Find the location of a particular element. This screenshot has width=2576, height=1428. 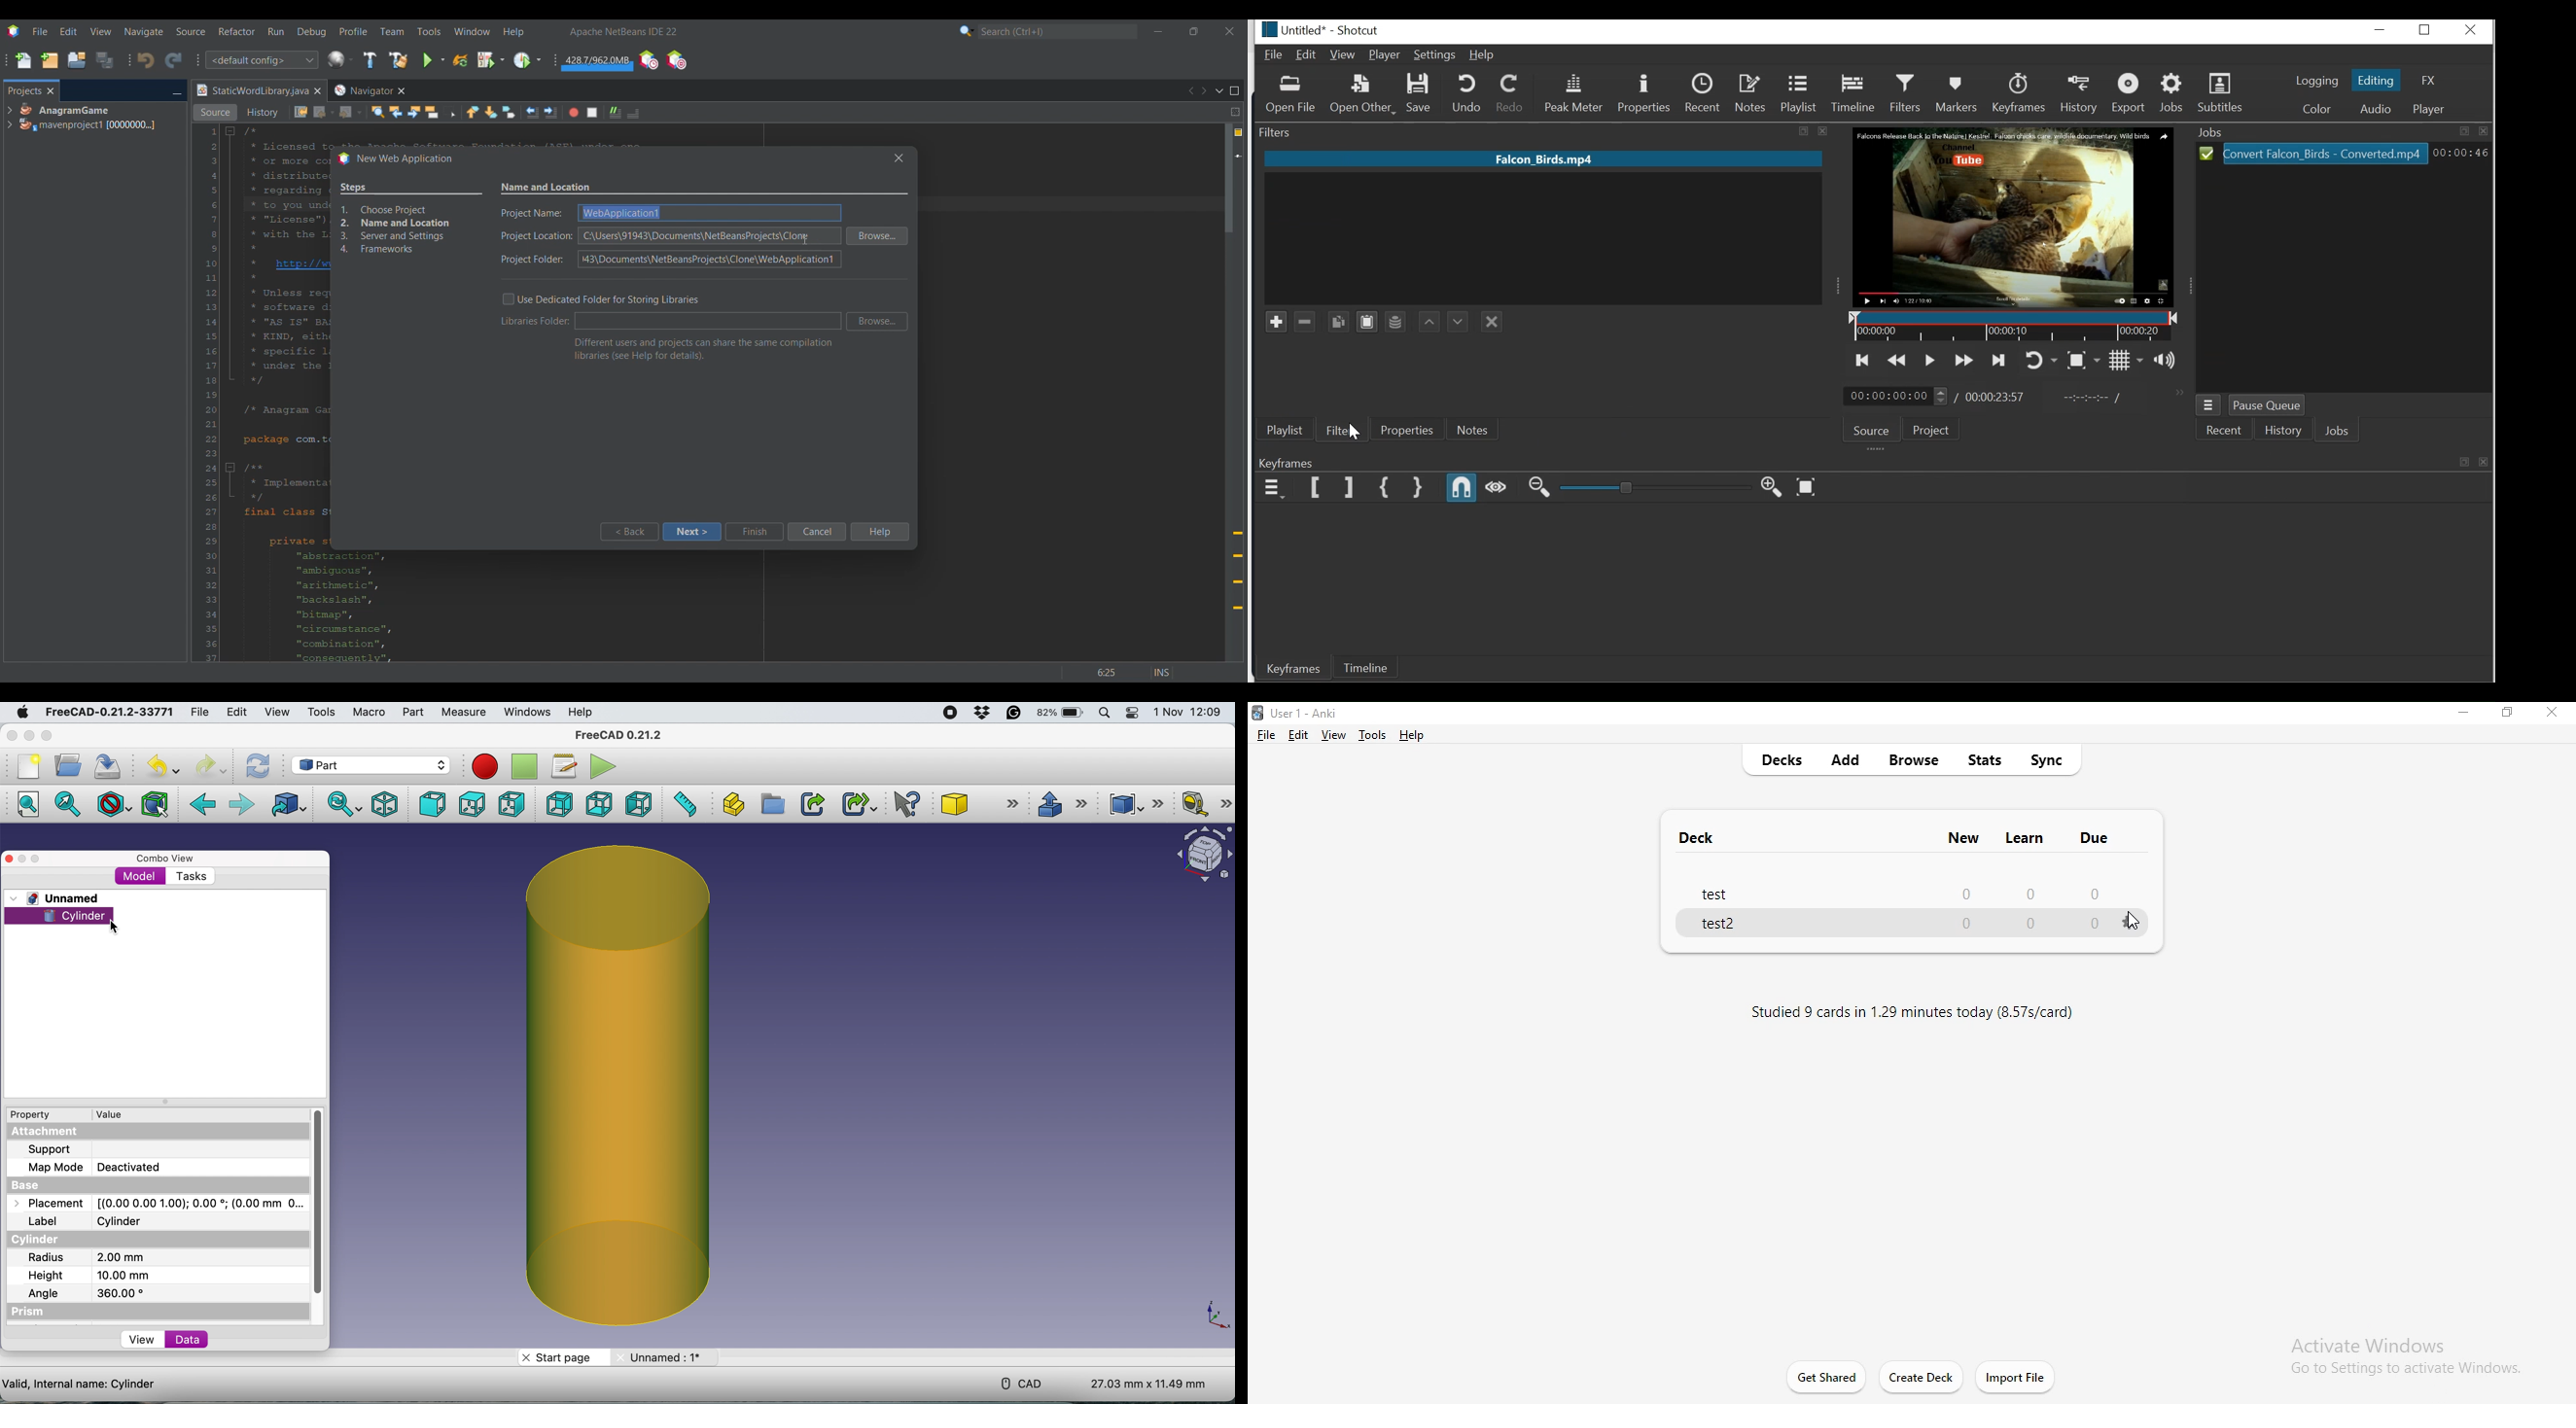

map mode is located at coordinates (94, 1167).